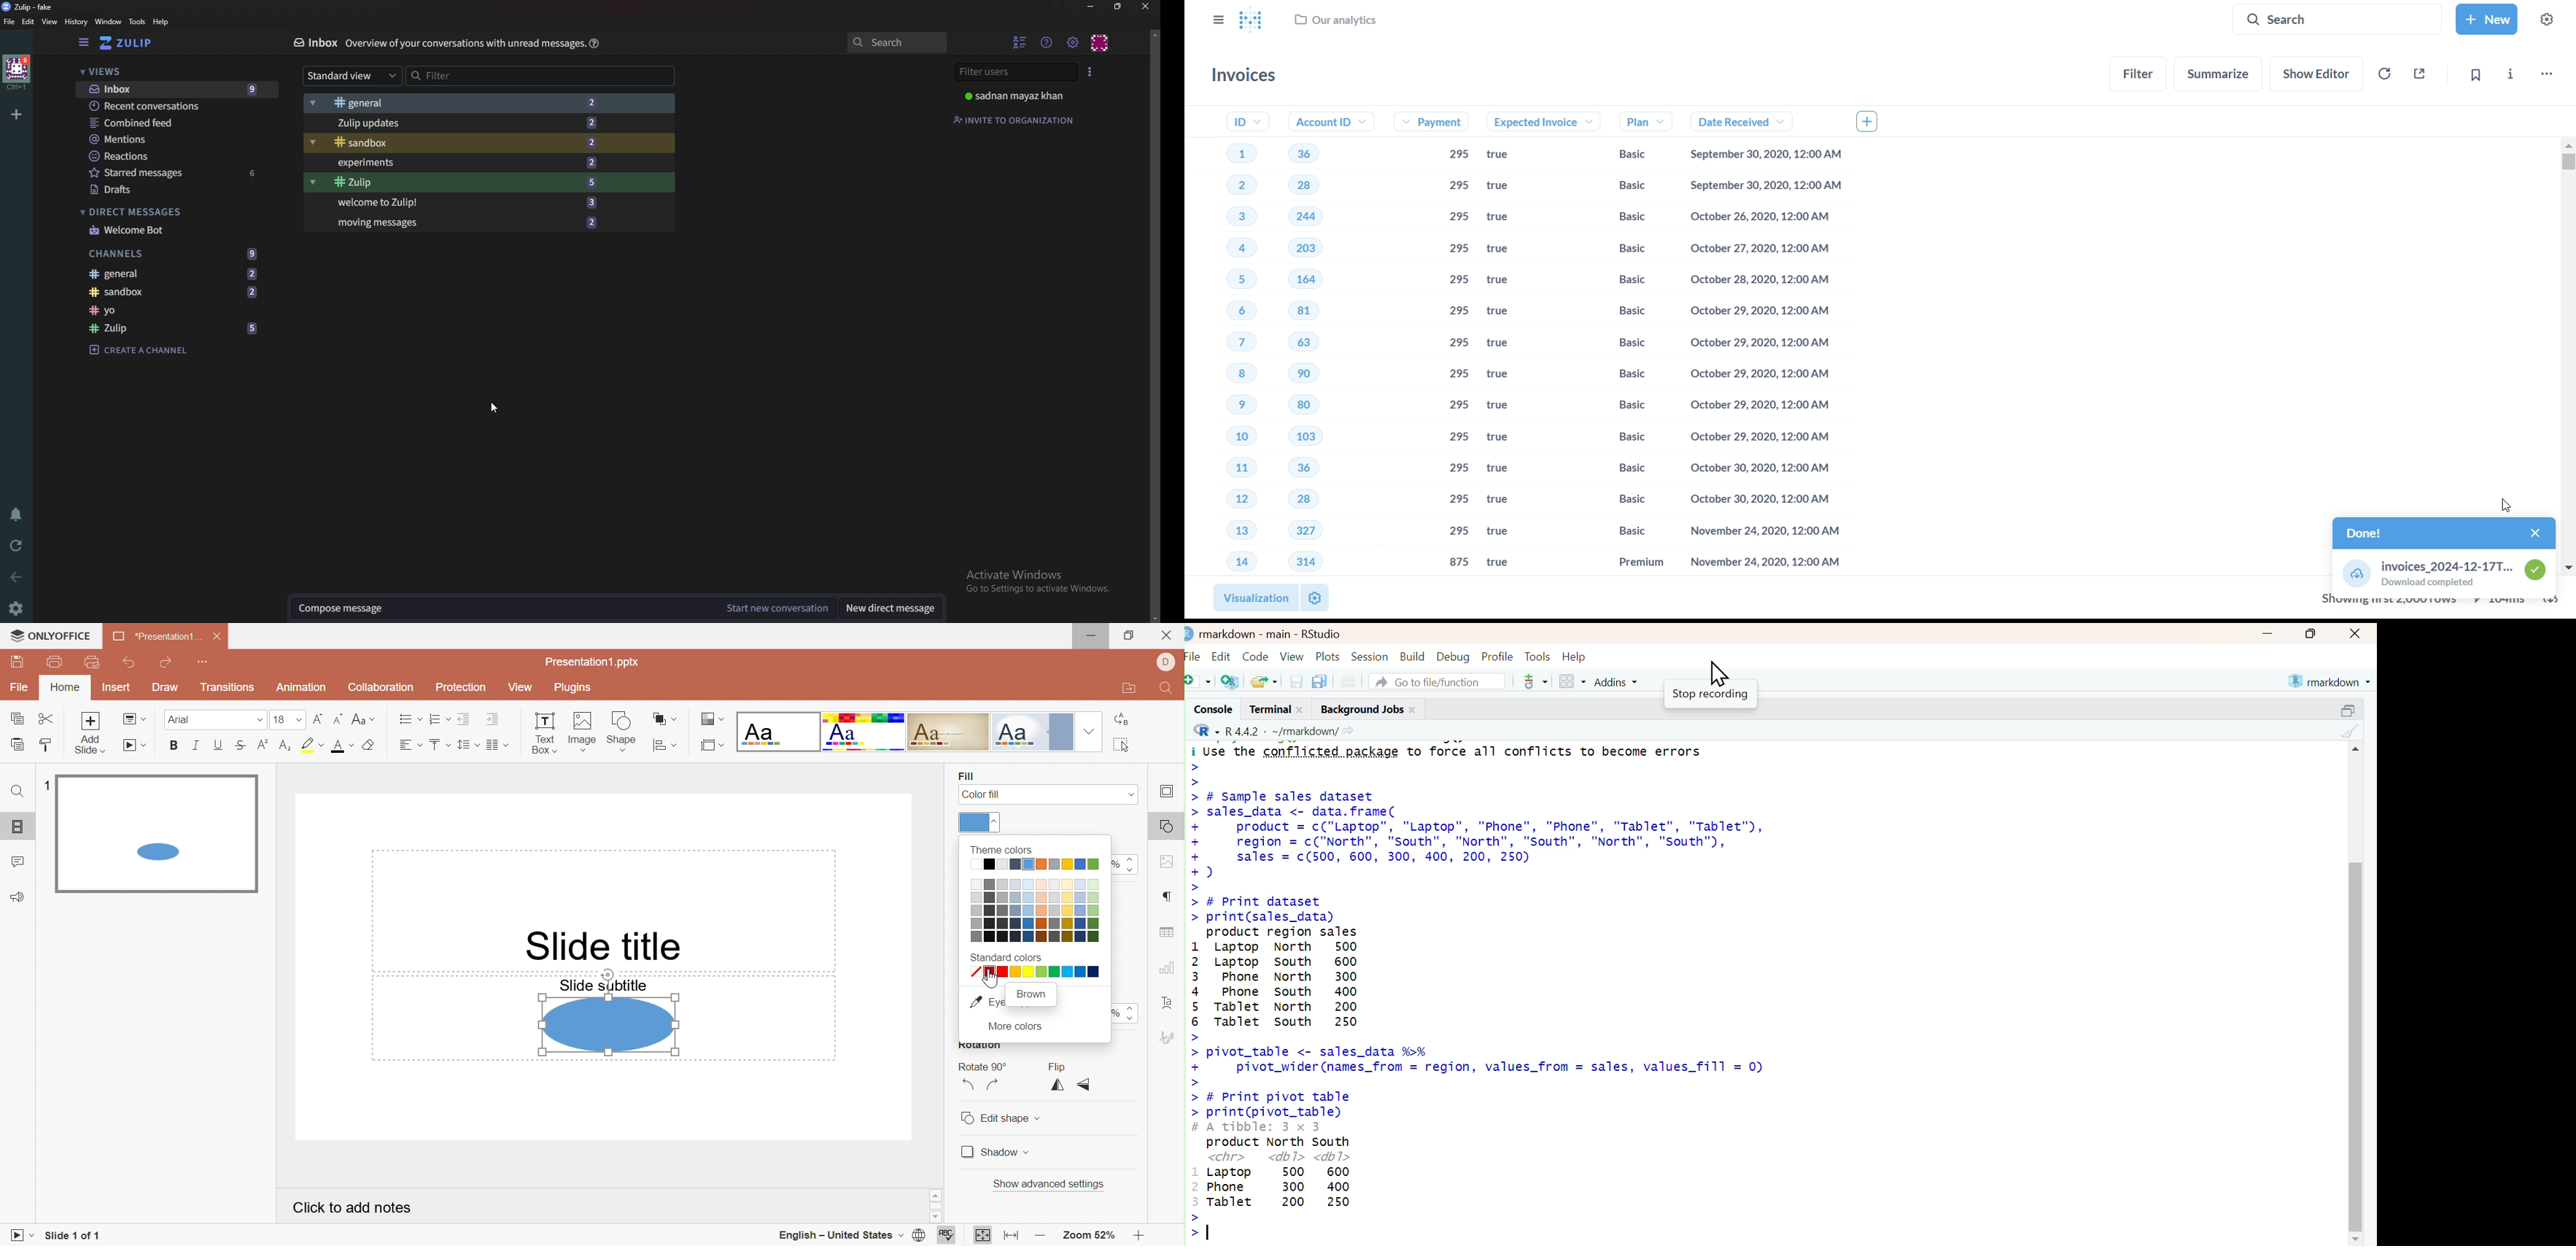  Describe the element at coordinates (15, 515) in the screenshot. I see `Enable do not disturb` at that location.